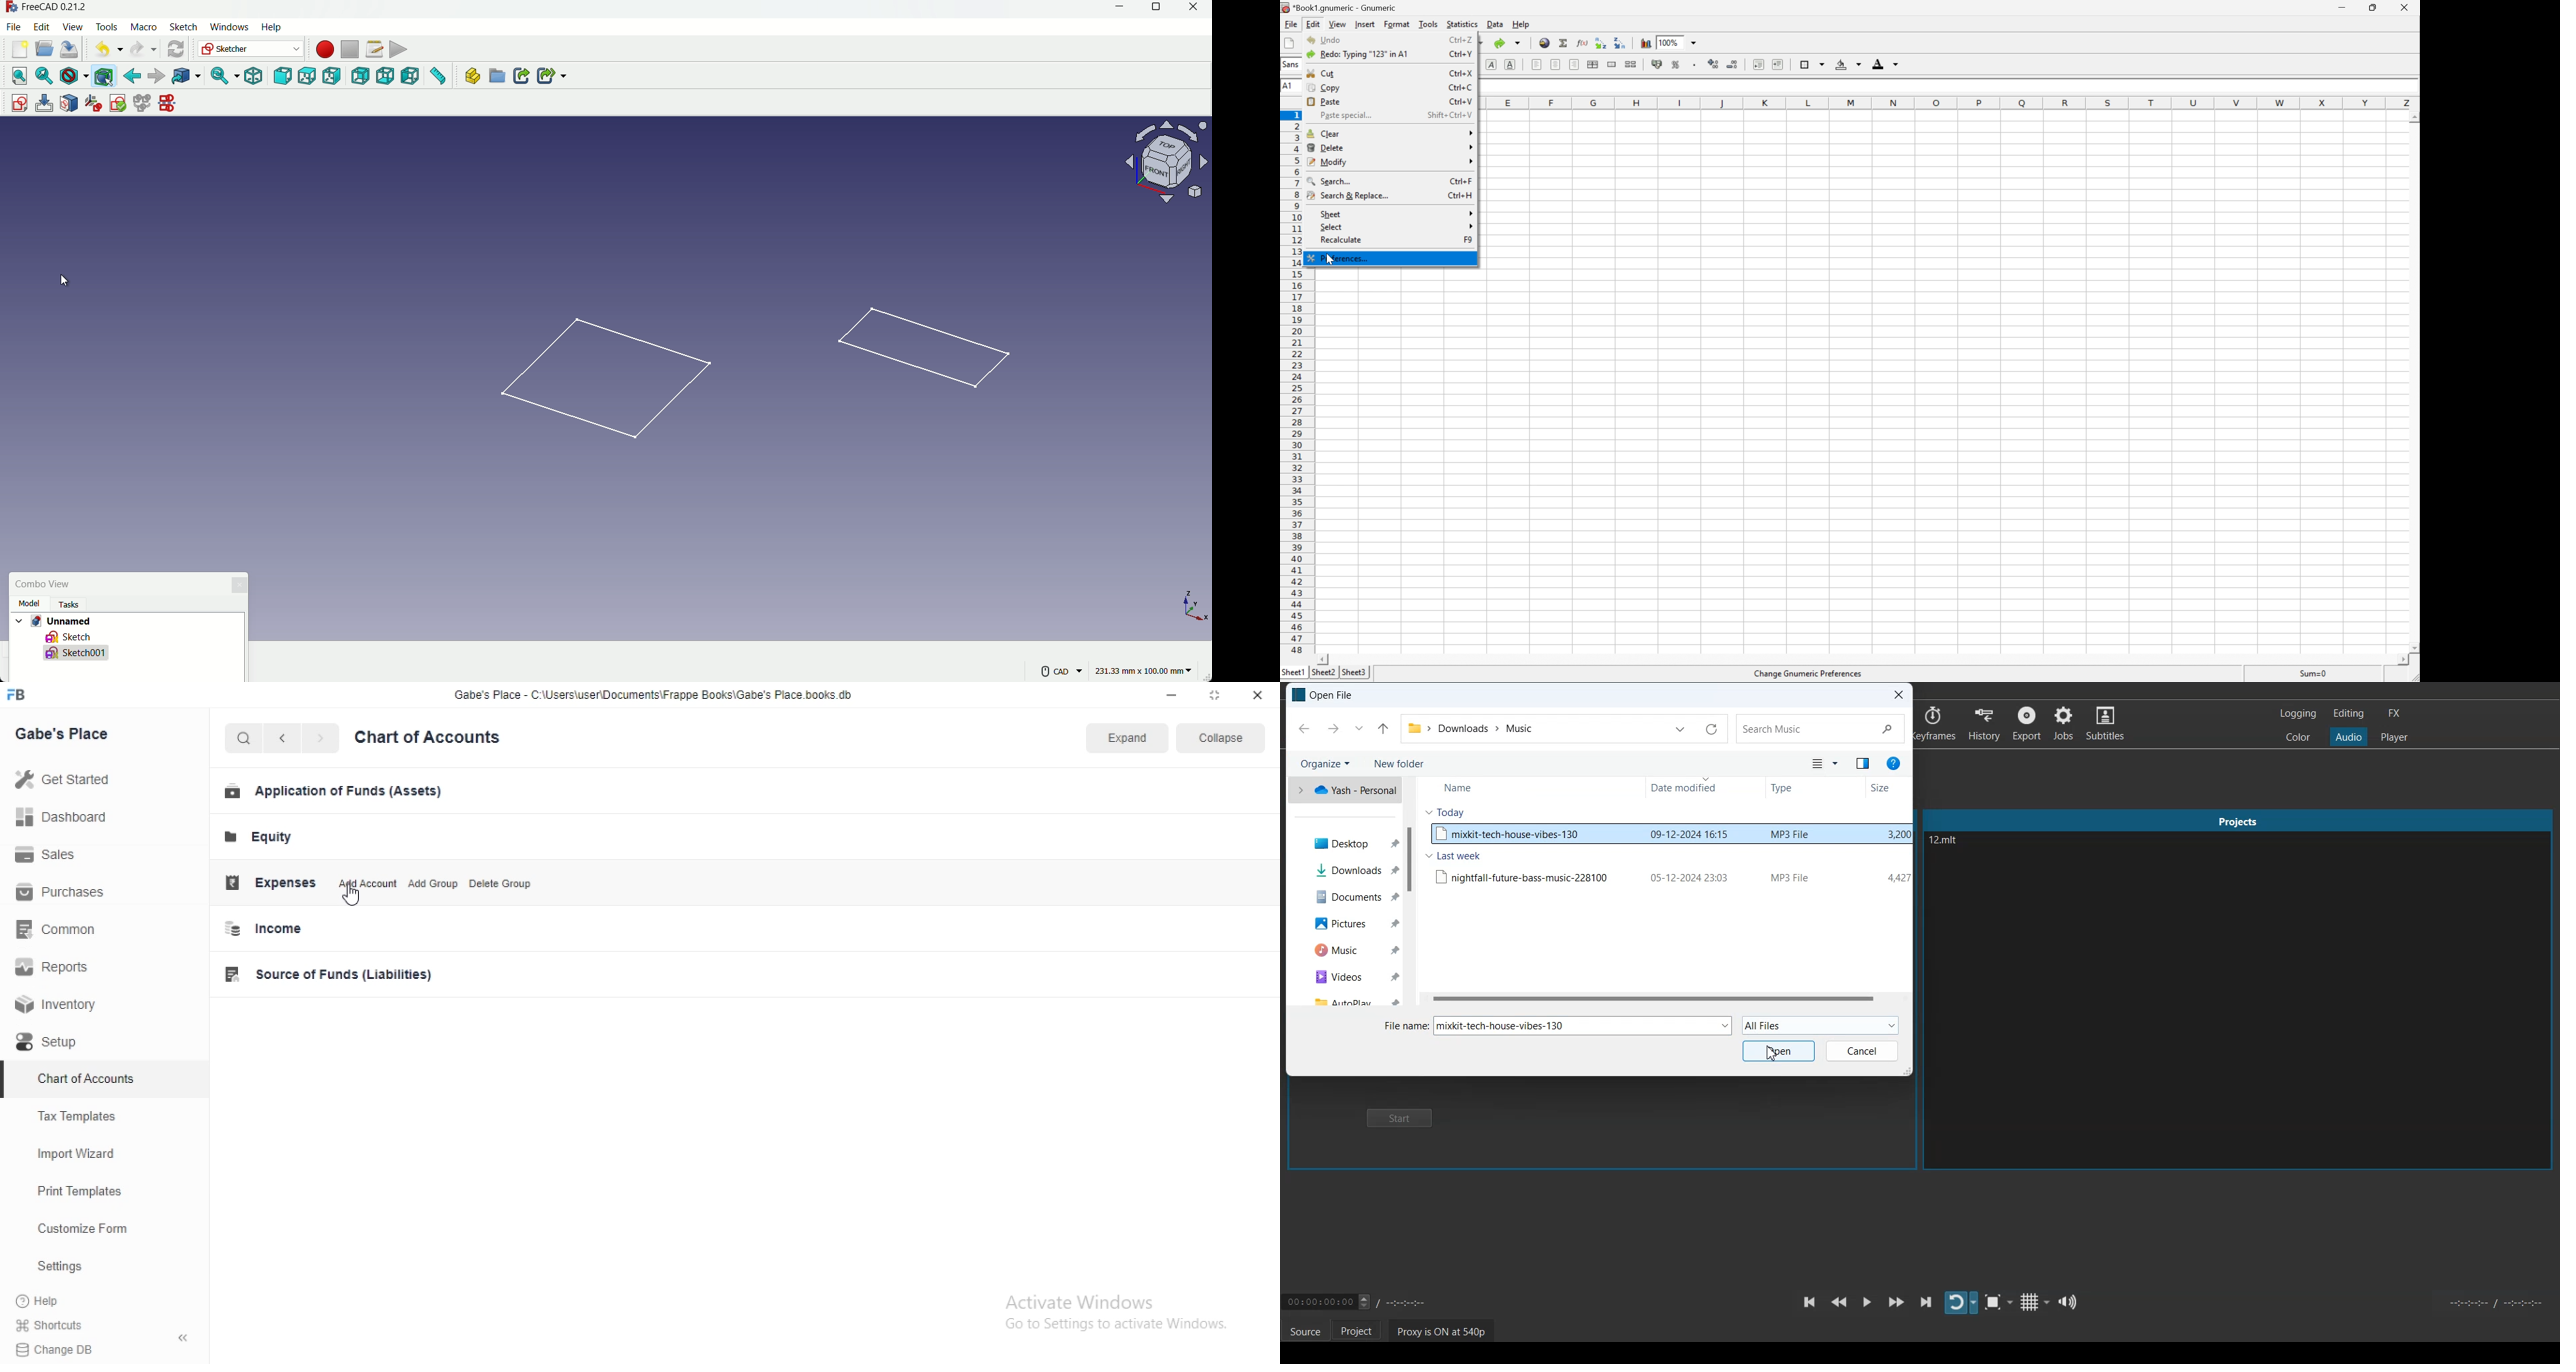  What do you see at coordinates (472, 76) in the screenshot?
I see `create part` at bounding box center [472, 76].